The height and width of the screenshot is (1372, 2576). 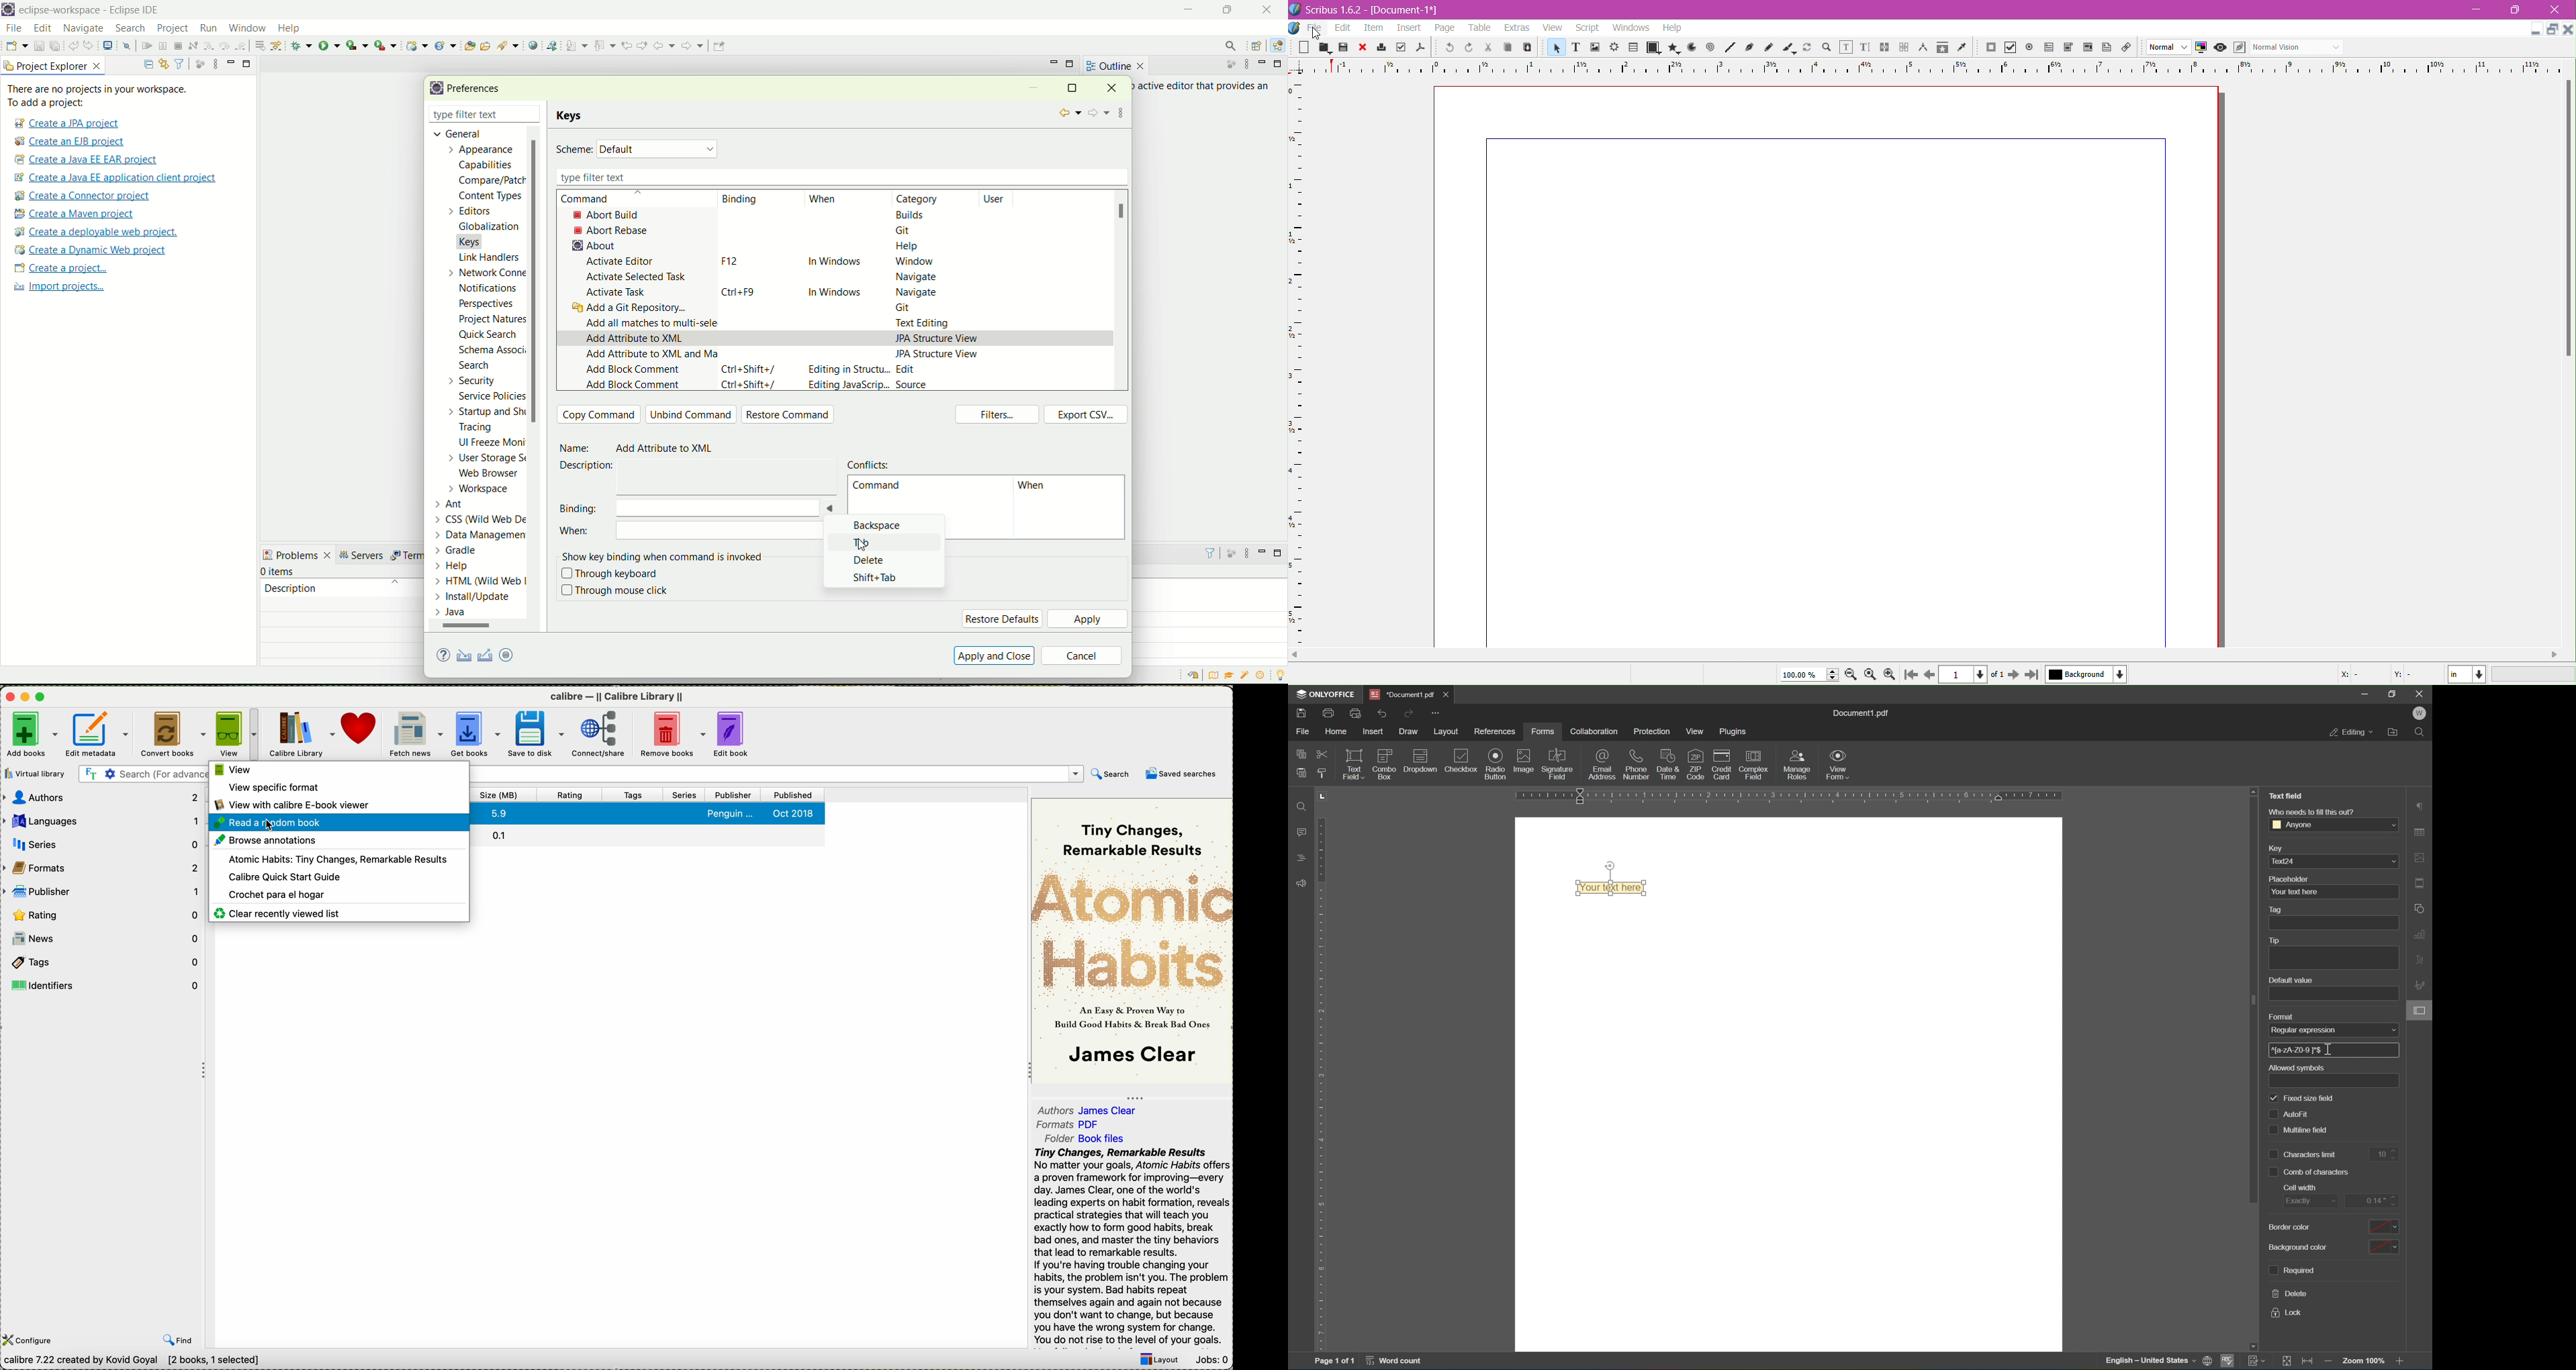 I want to click on protection, so click(x=1652, y=731).